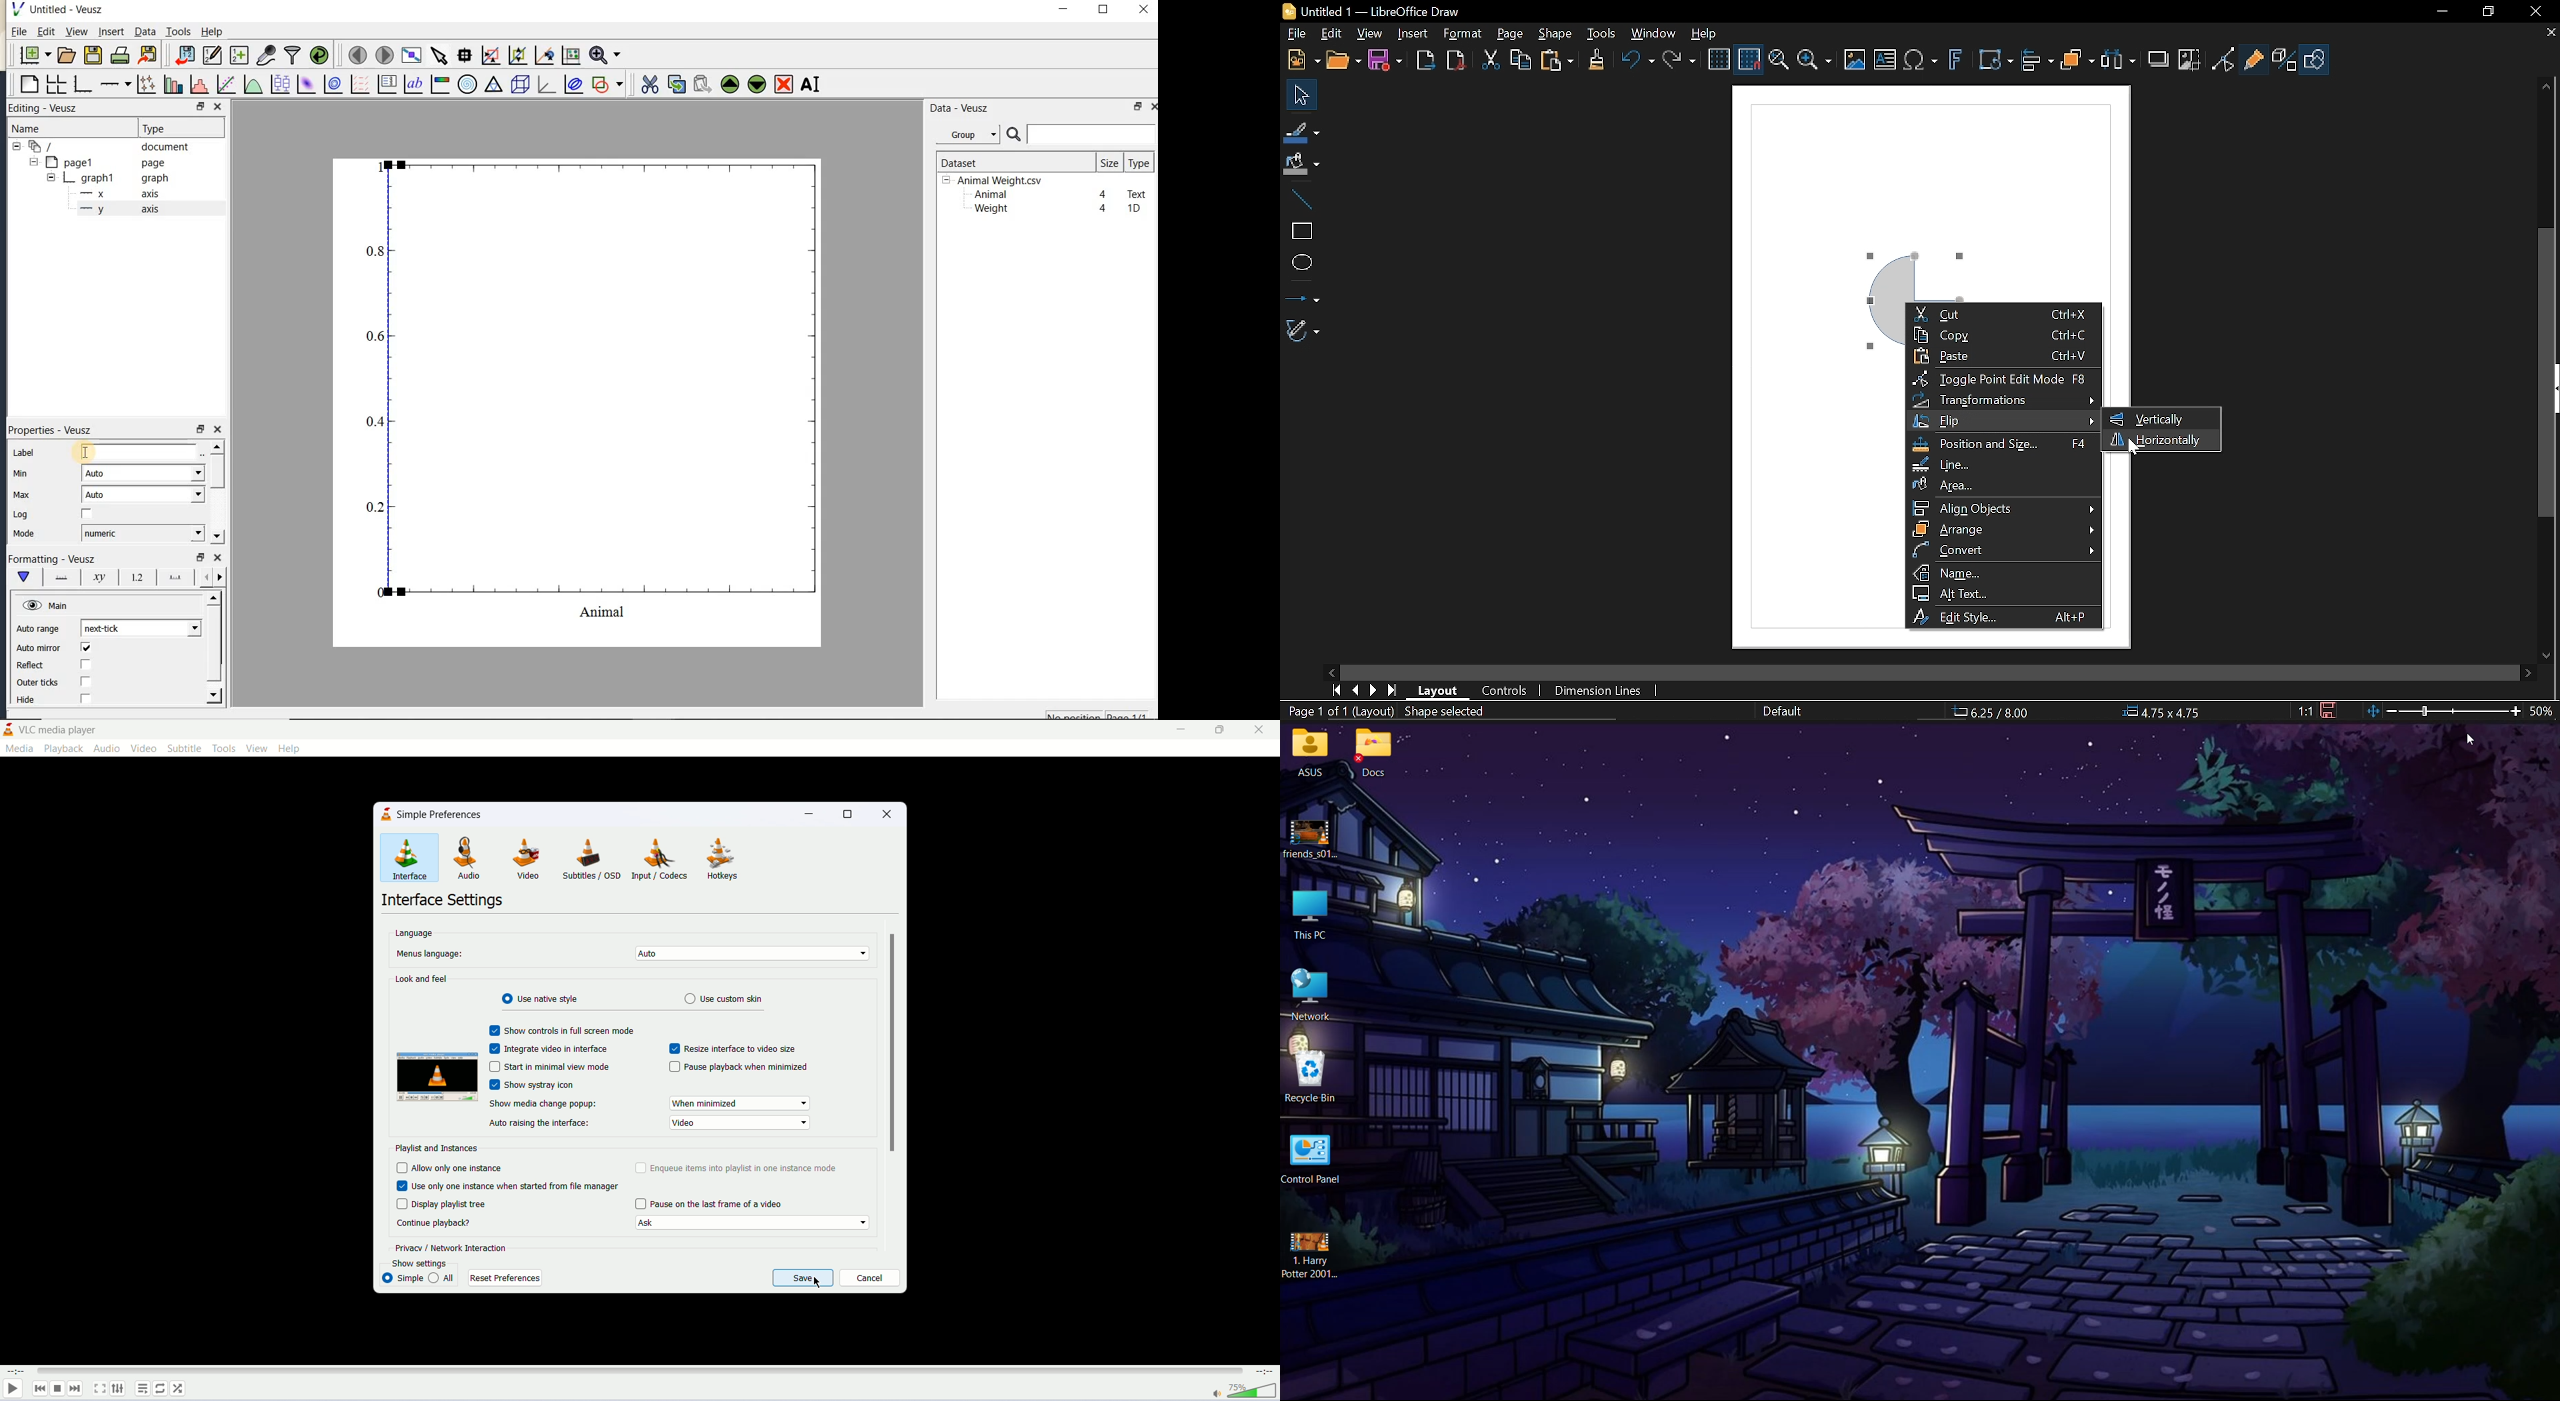 The height and width of the screenshot is (1428, 2576). What do you see at coordinates (1557, 62) in the screenshot?
I see `Paste` at bounding box center [1557, 62].